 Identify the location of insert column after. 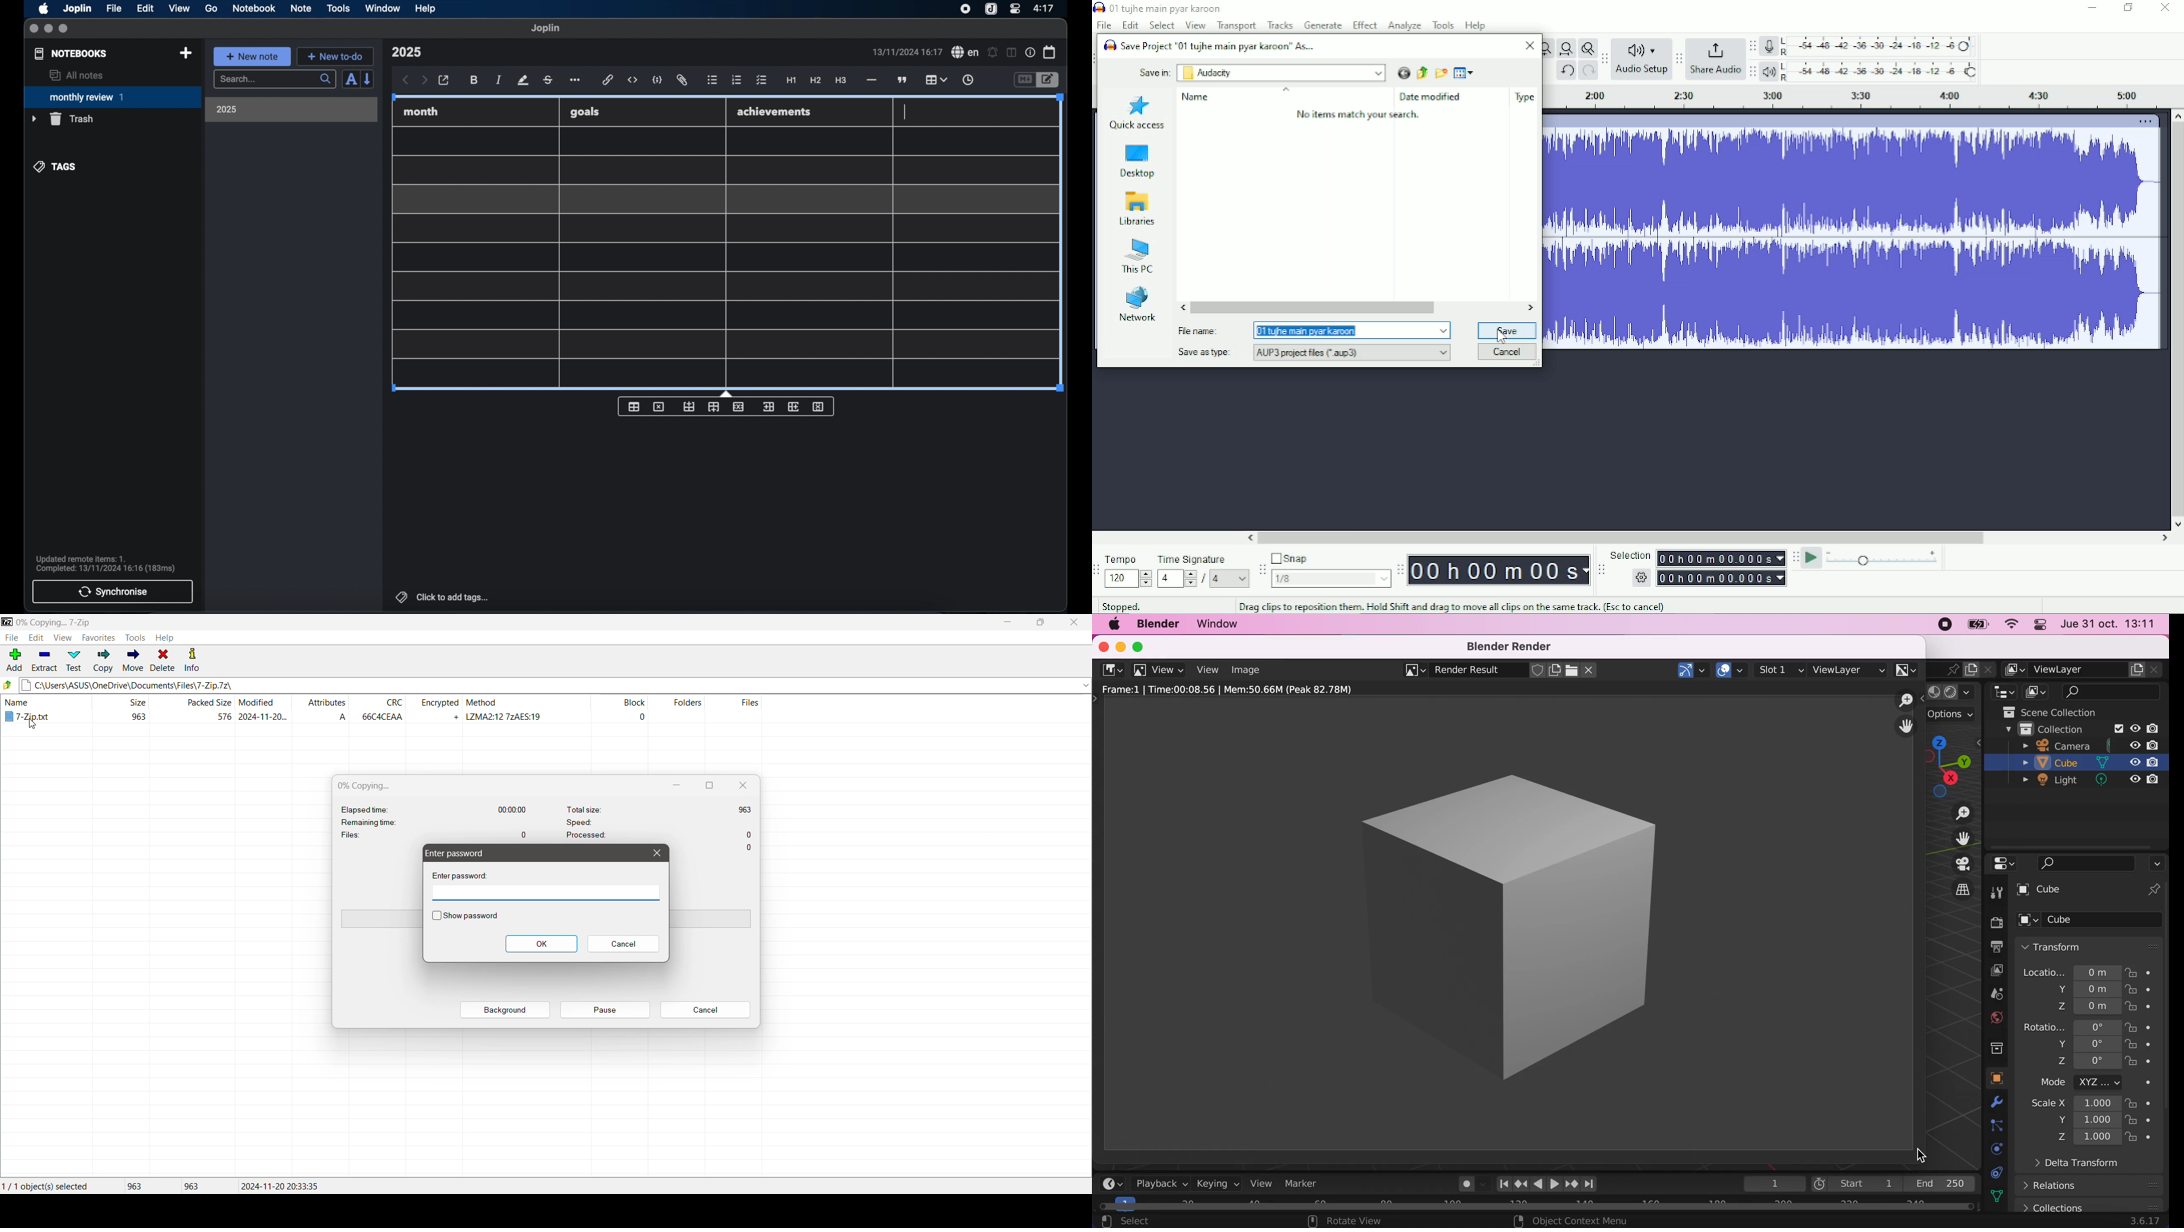
(794, 406).